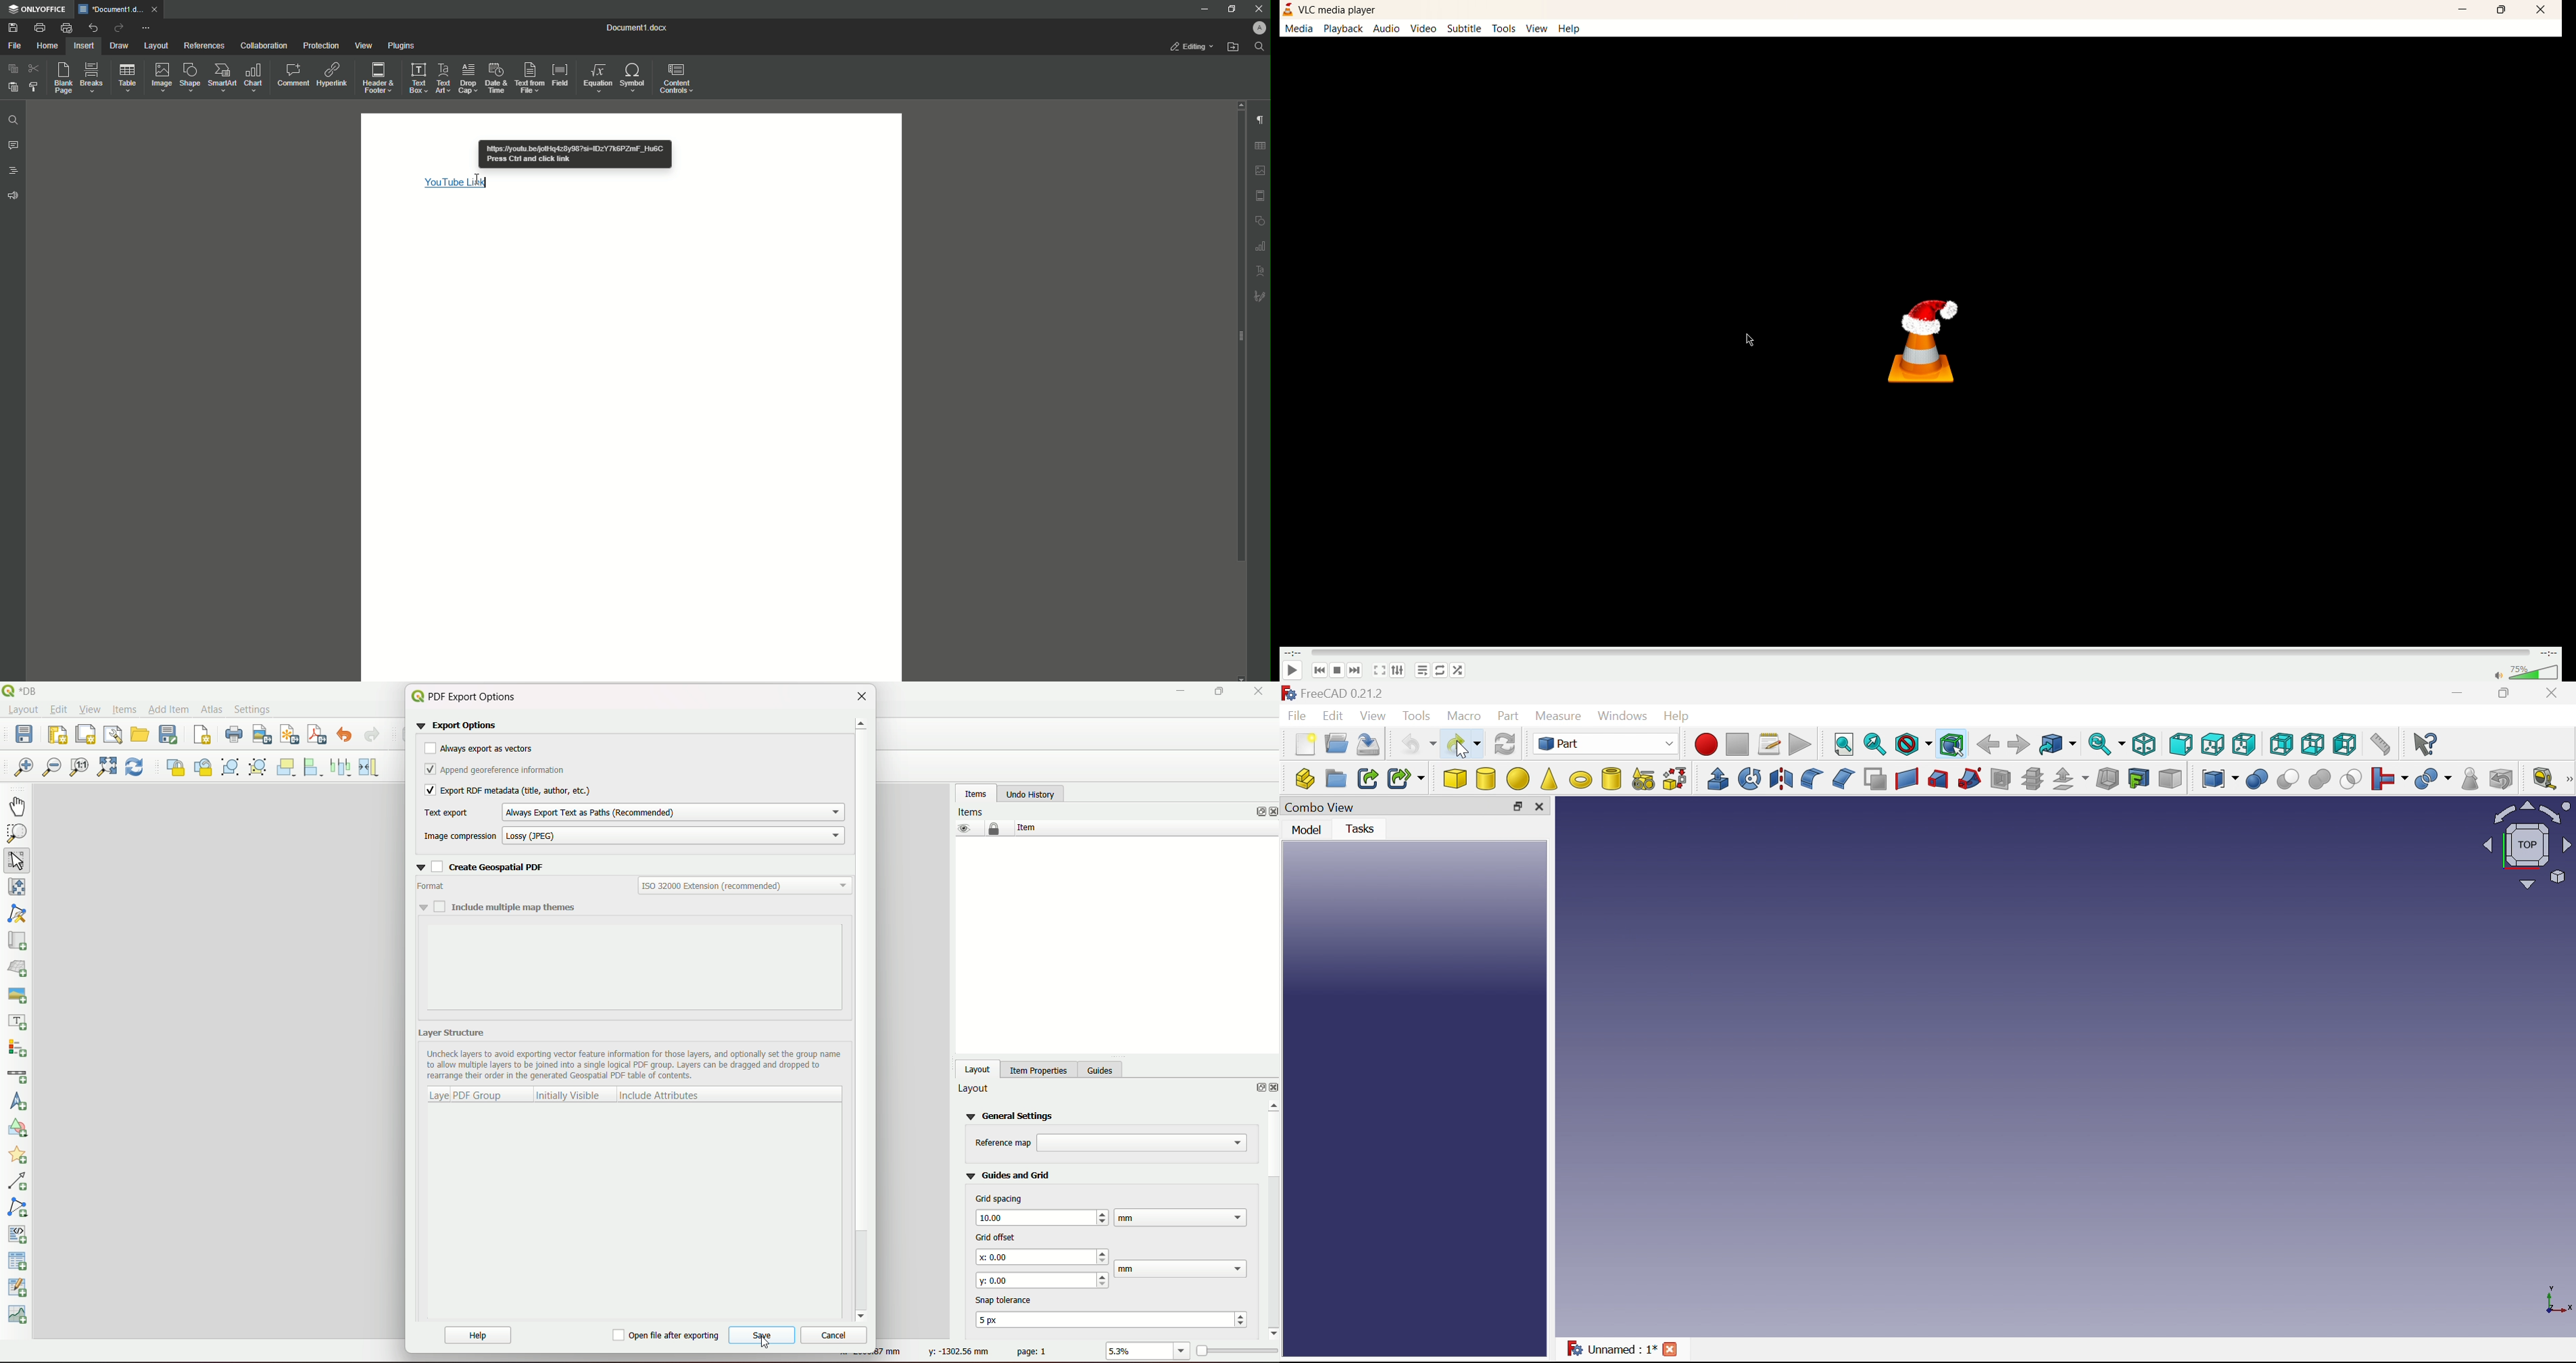  I want to click on Defeaturing, so click(2501, 781).